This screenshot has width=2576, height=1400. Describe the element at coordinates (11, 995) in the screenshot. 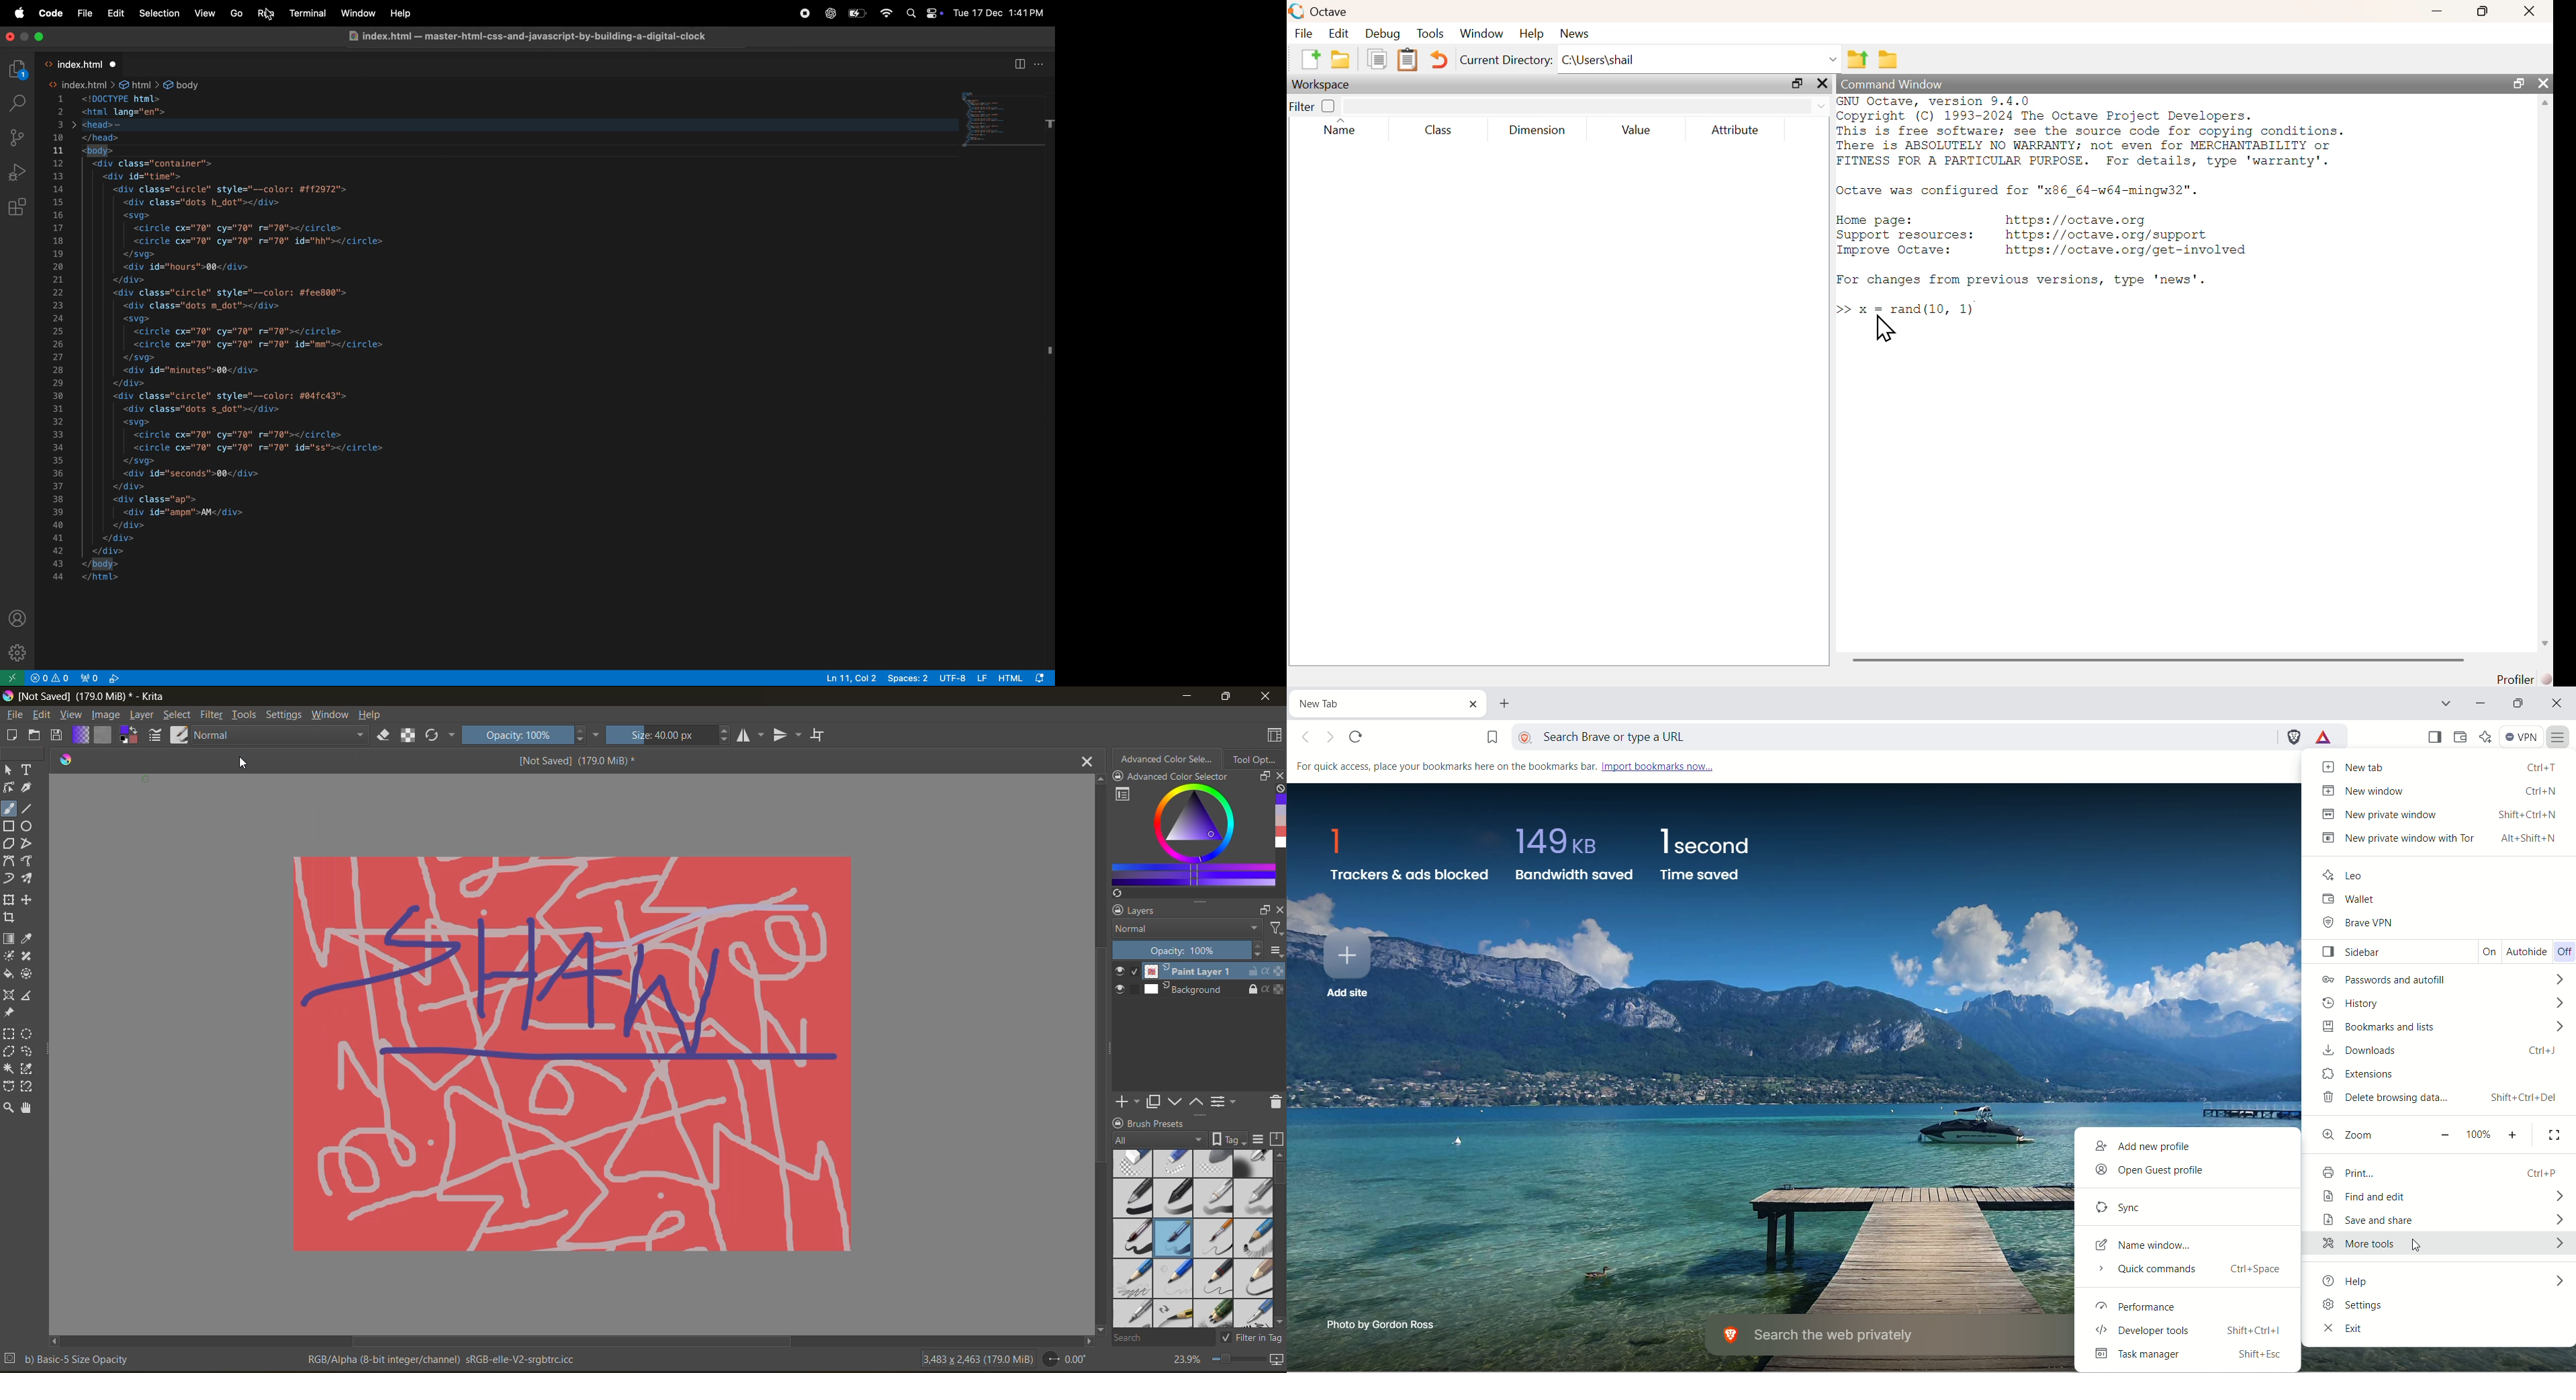

I see `Assistant tool` at that location.